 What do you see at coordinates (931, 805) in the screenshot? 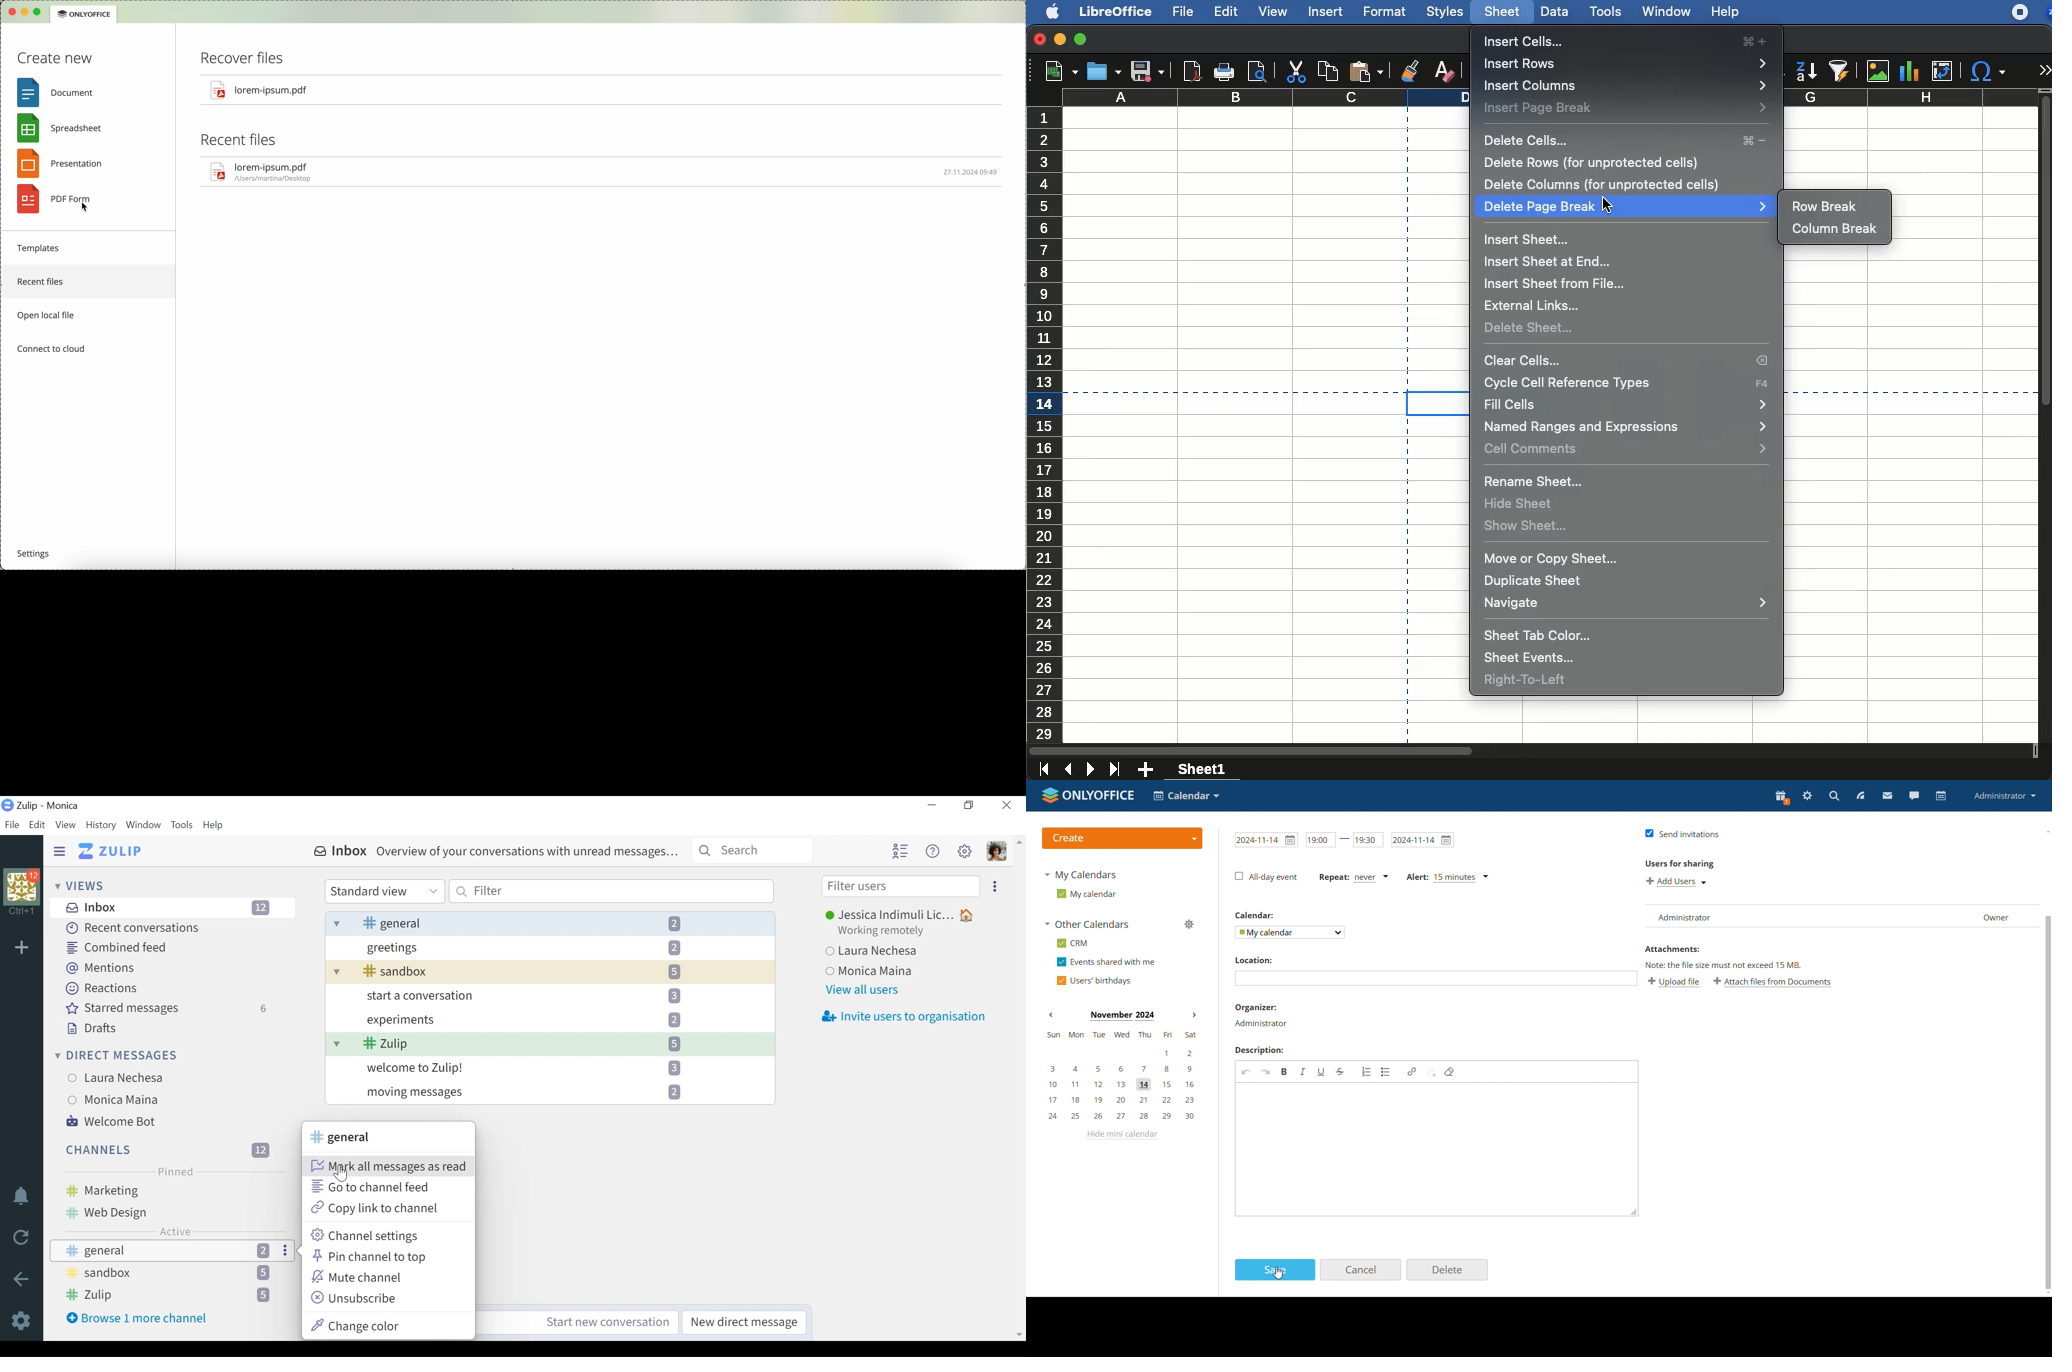
I see `minimize` at bounding box center [931, 805].